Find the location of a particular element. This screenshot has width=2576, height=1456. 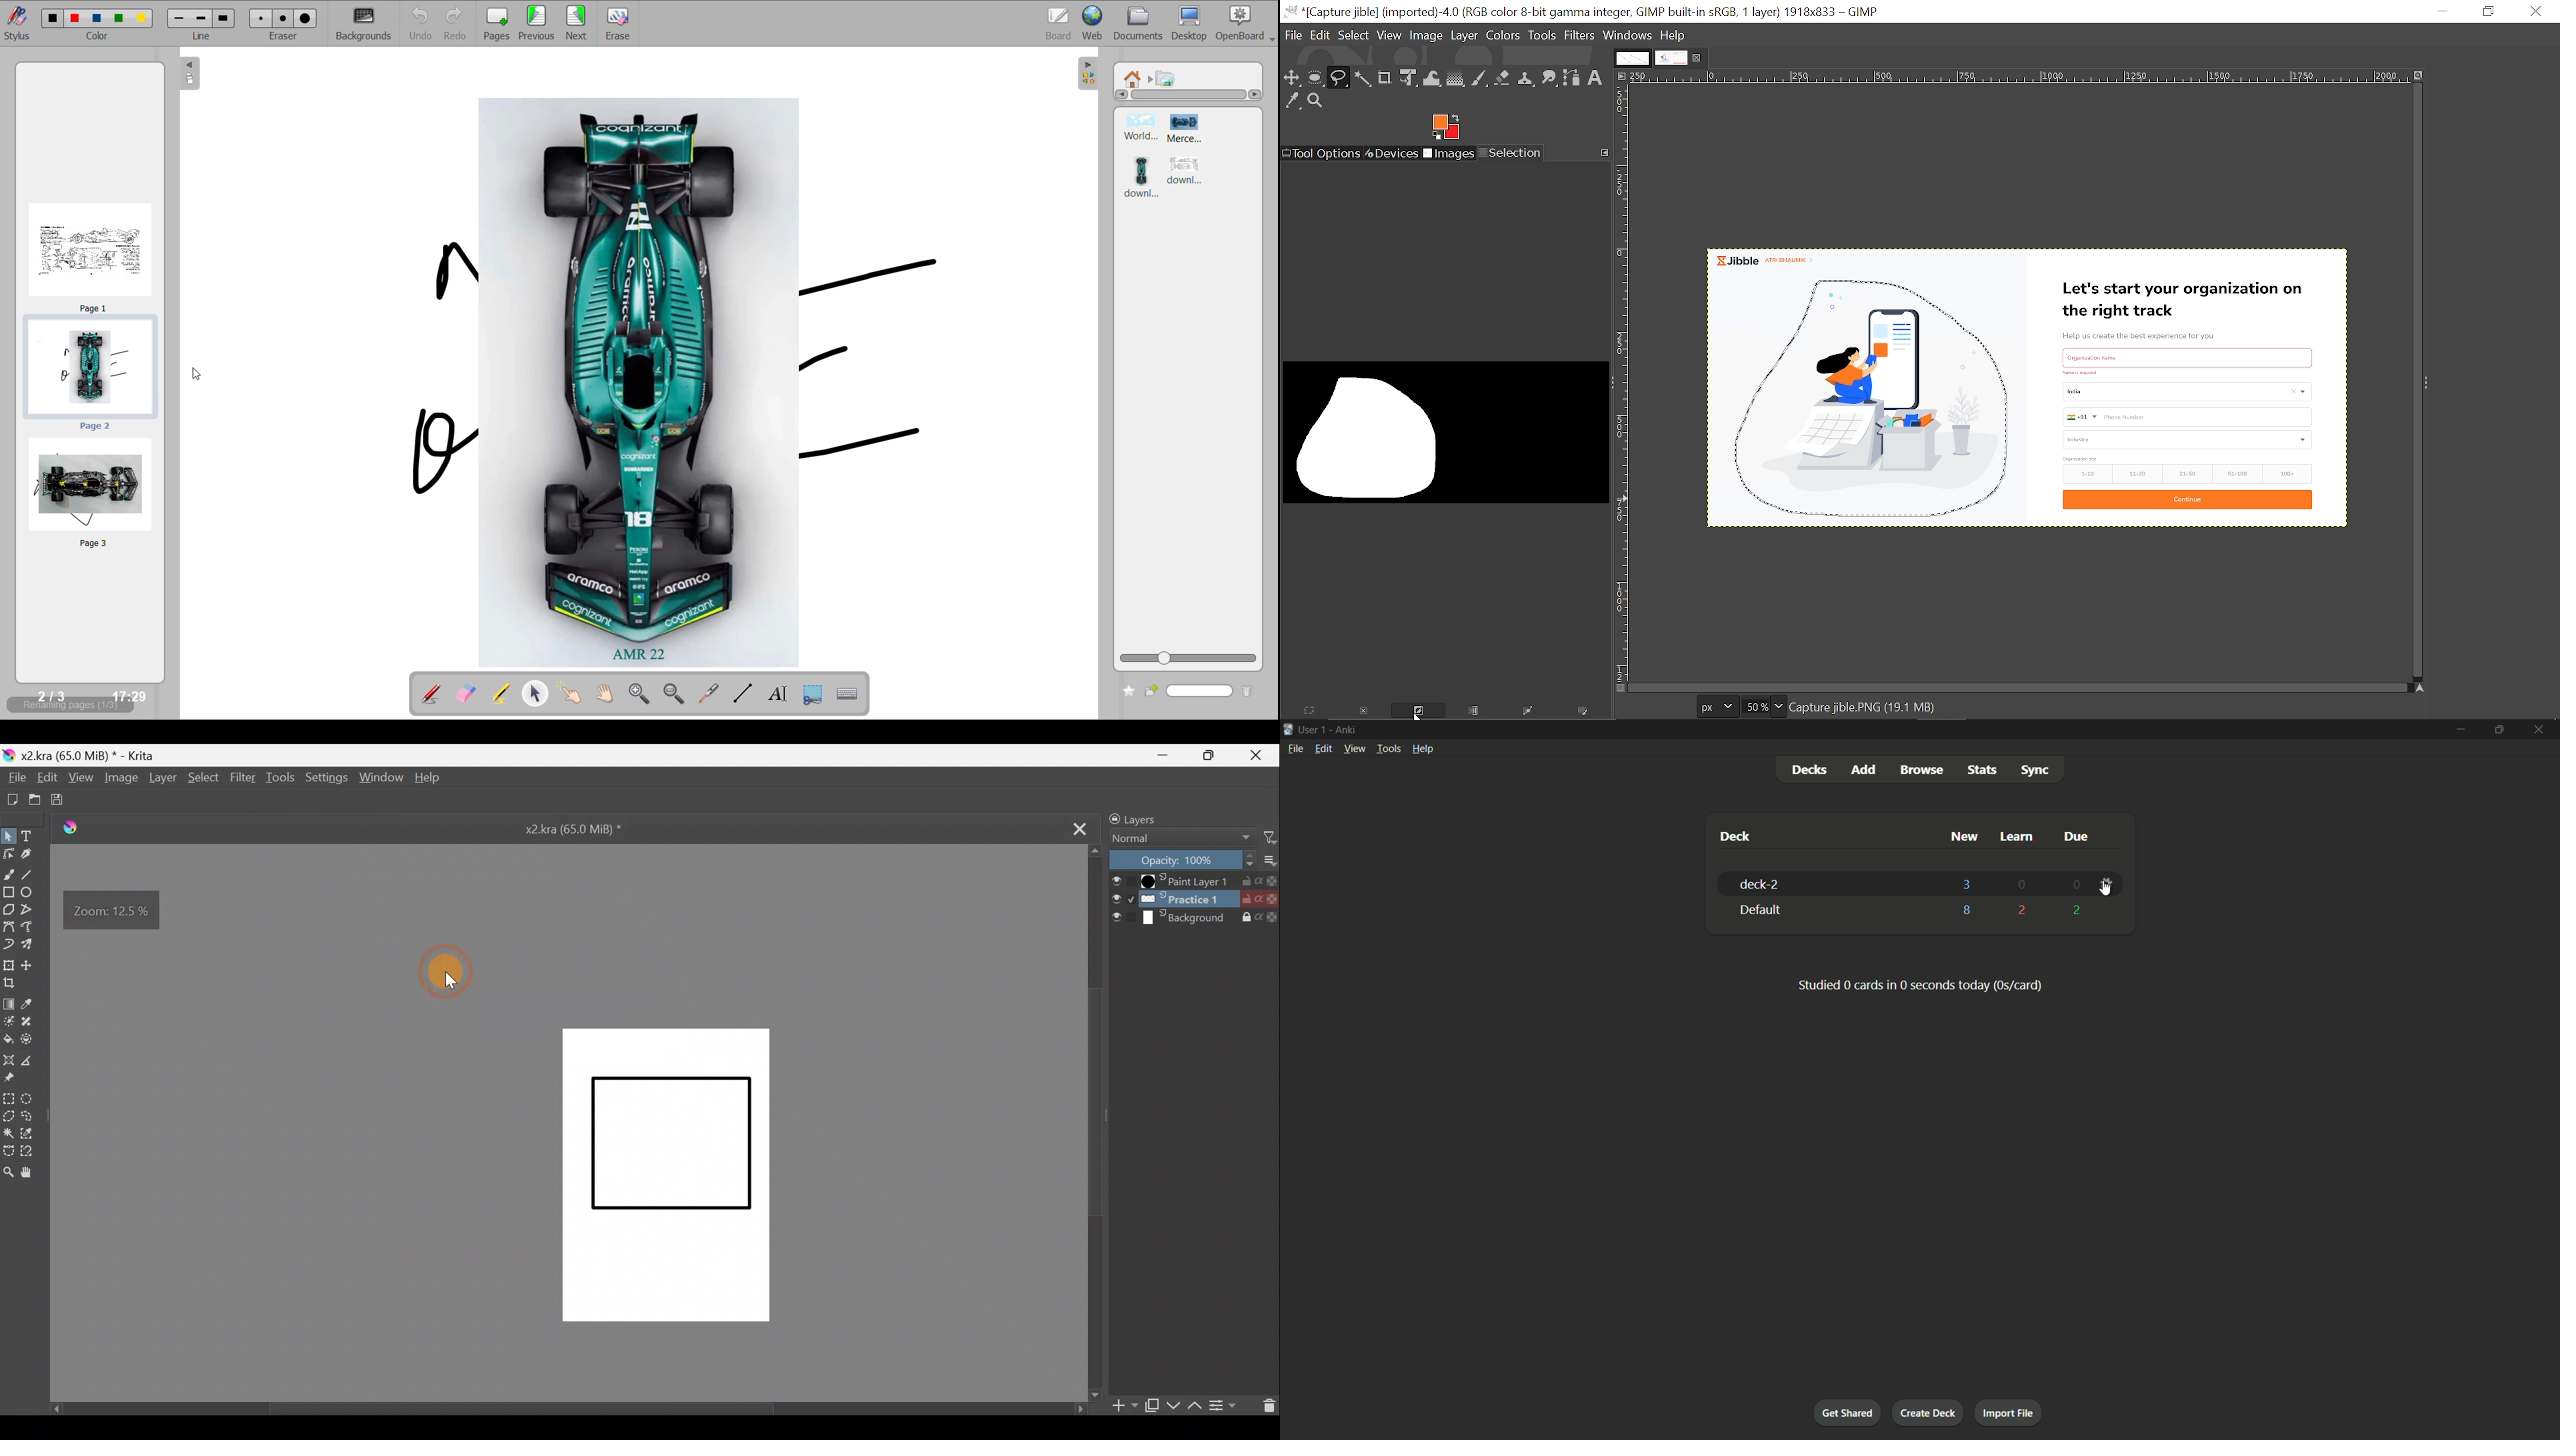

Close tab is located at coordinates (1077, 827).